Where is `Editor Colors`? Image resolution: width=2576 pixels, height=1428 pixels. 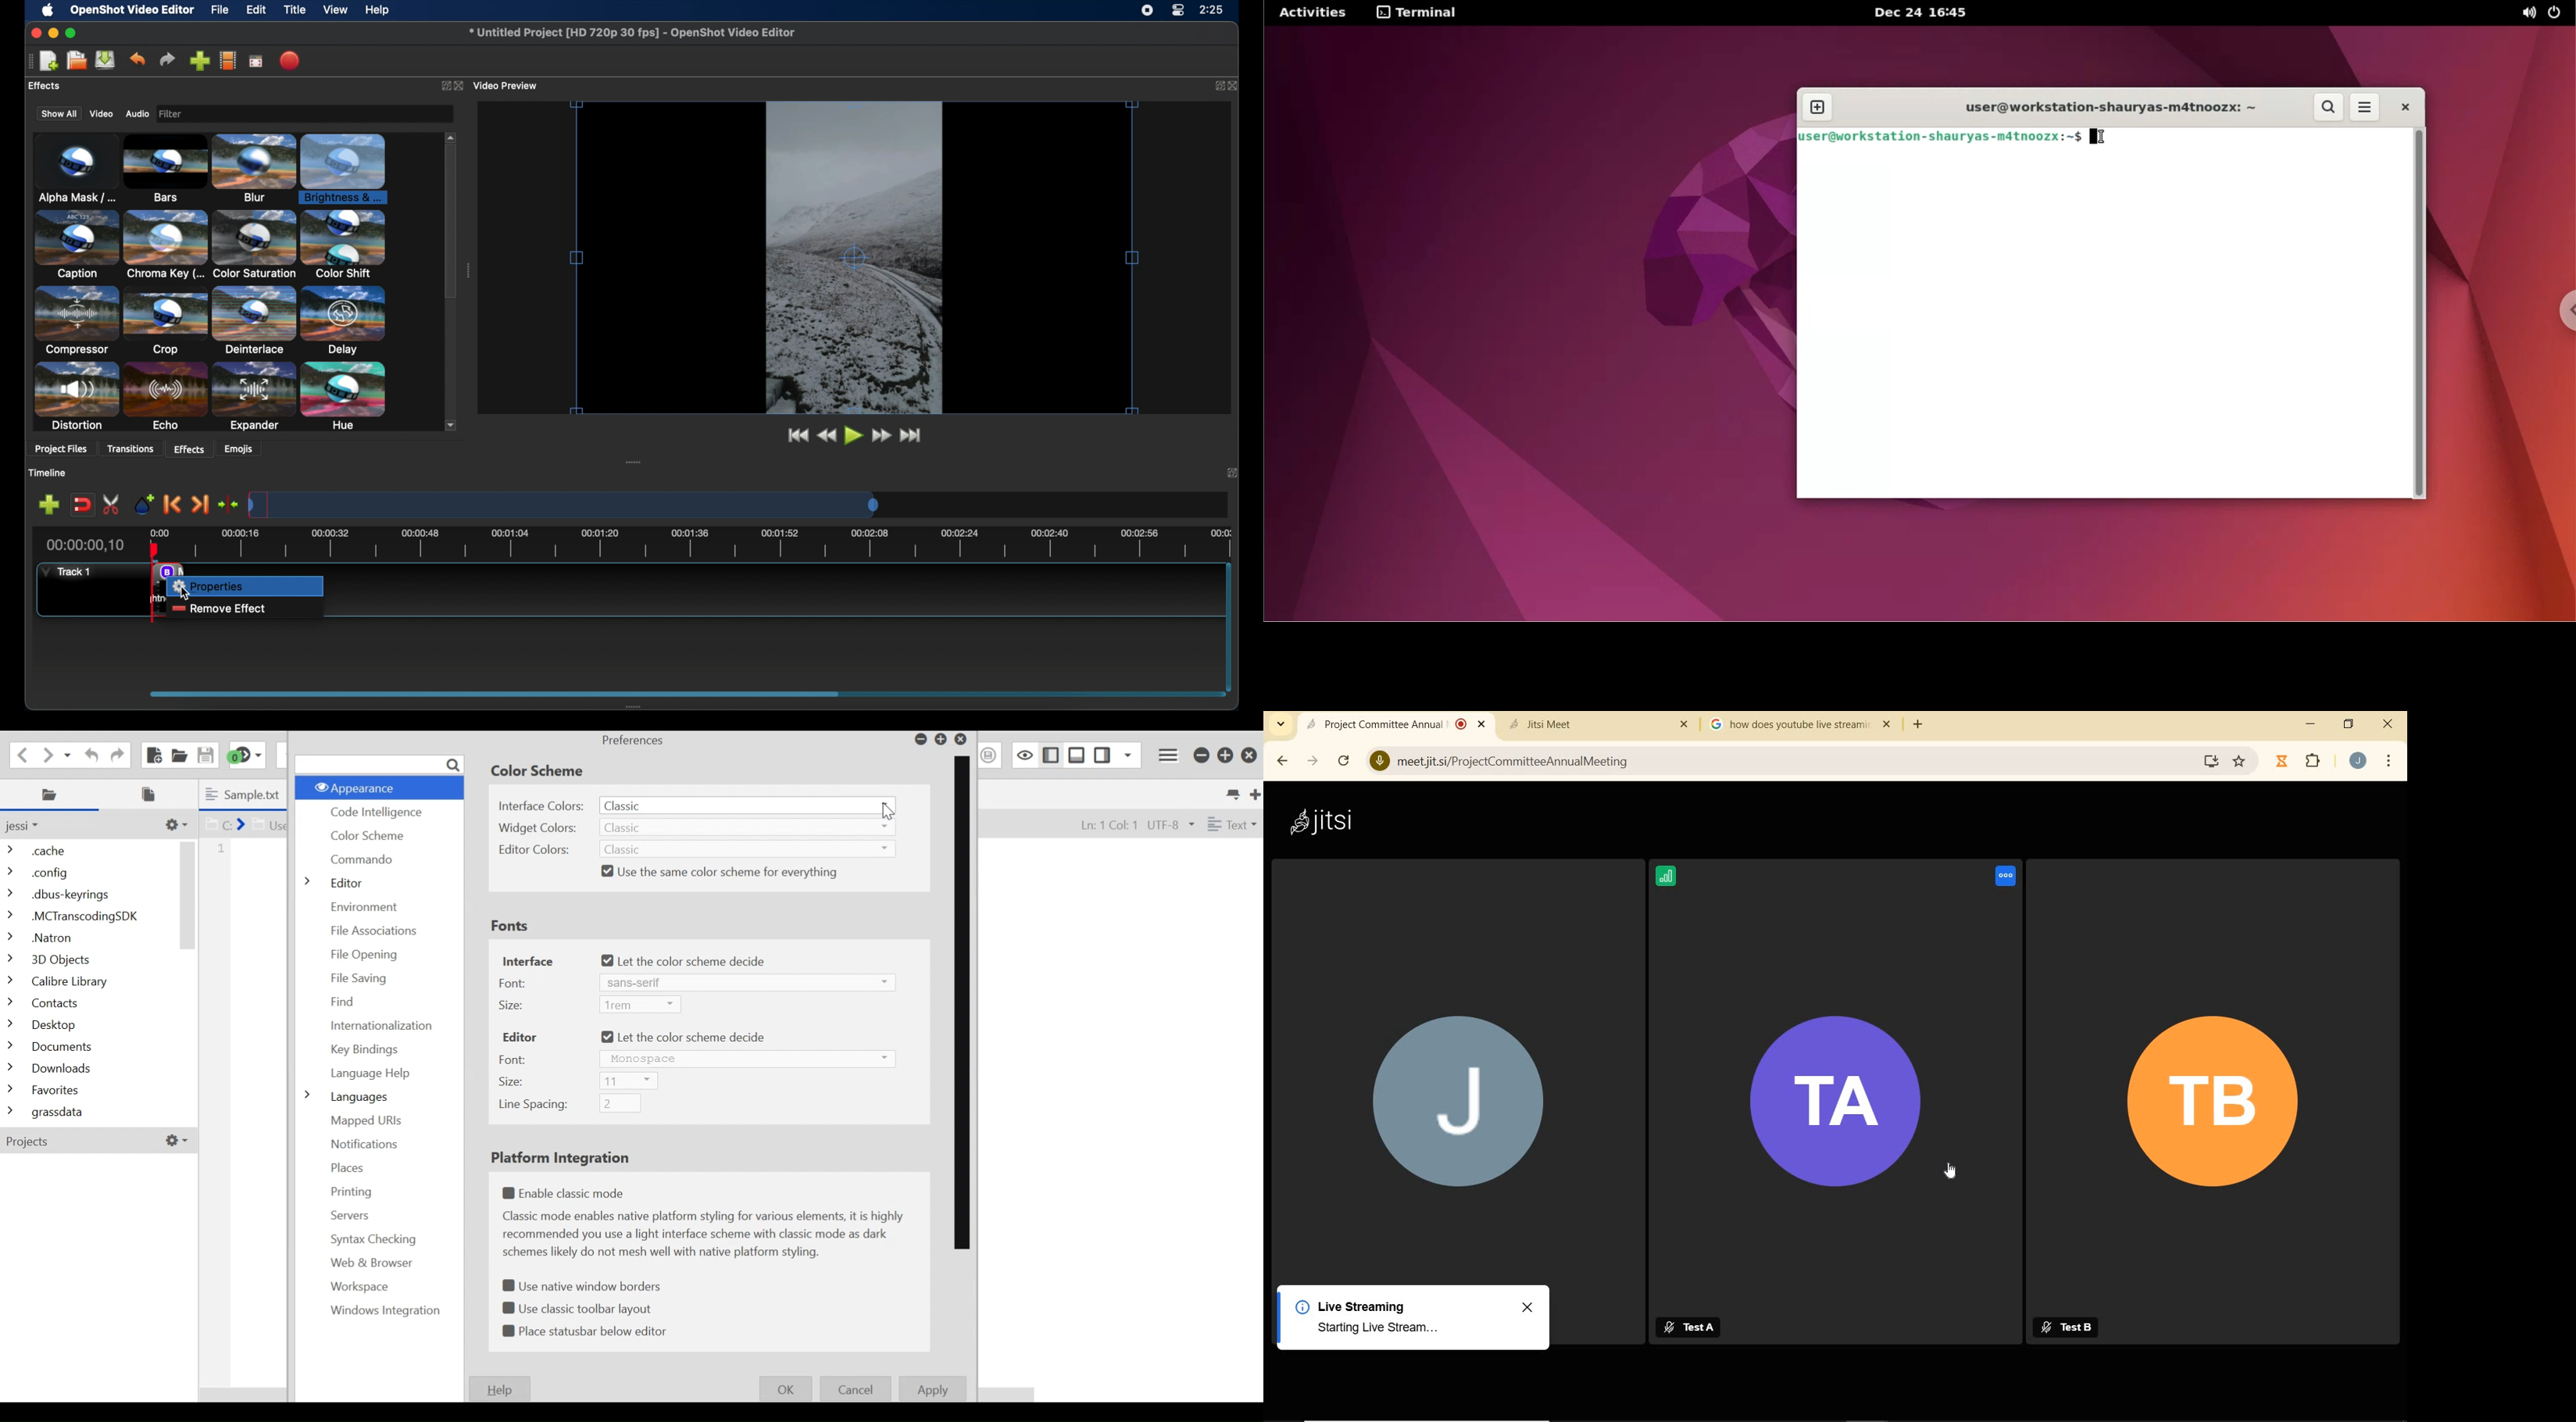
Editor Colors is located at coordinates (540, 850).